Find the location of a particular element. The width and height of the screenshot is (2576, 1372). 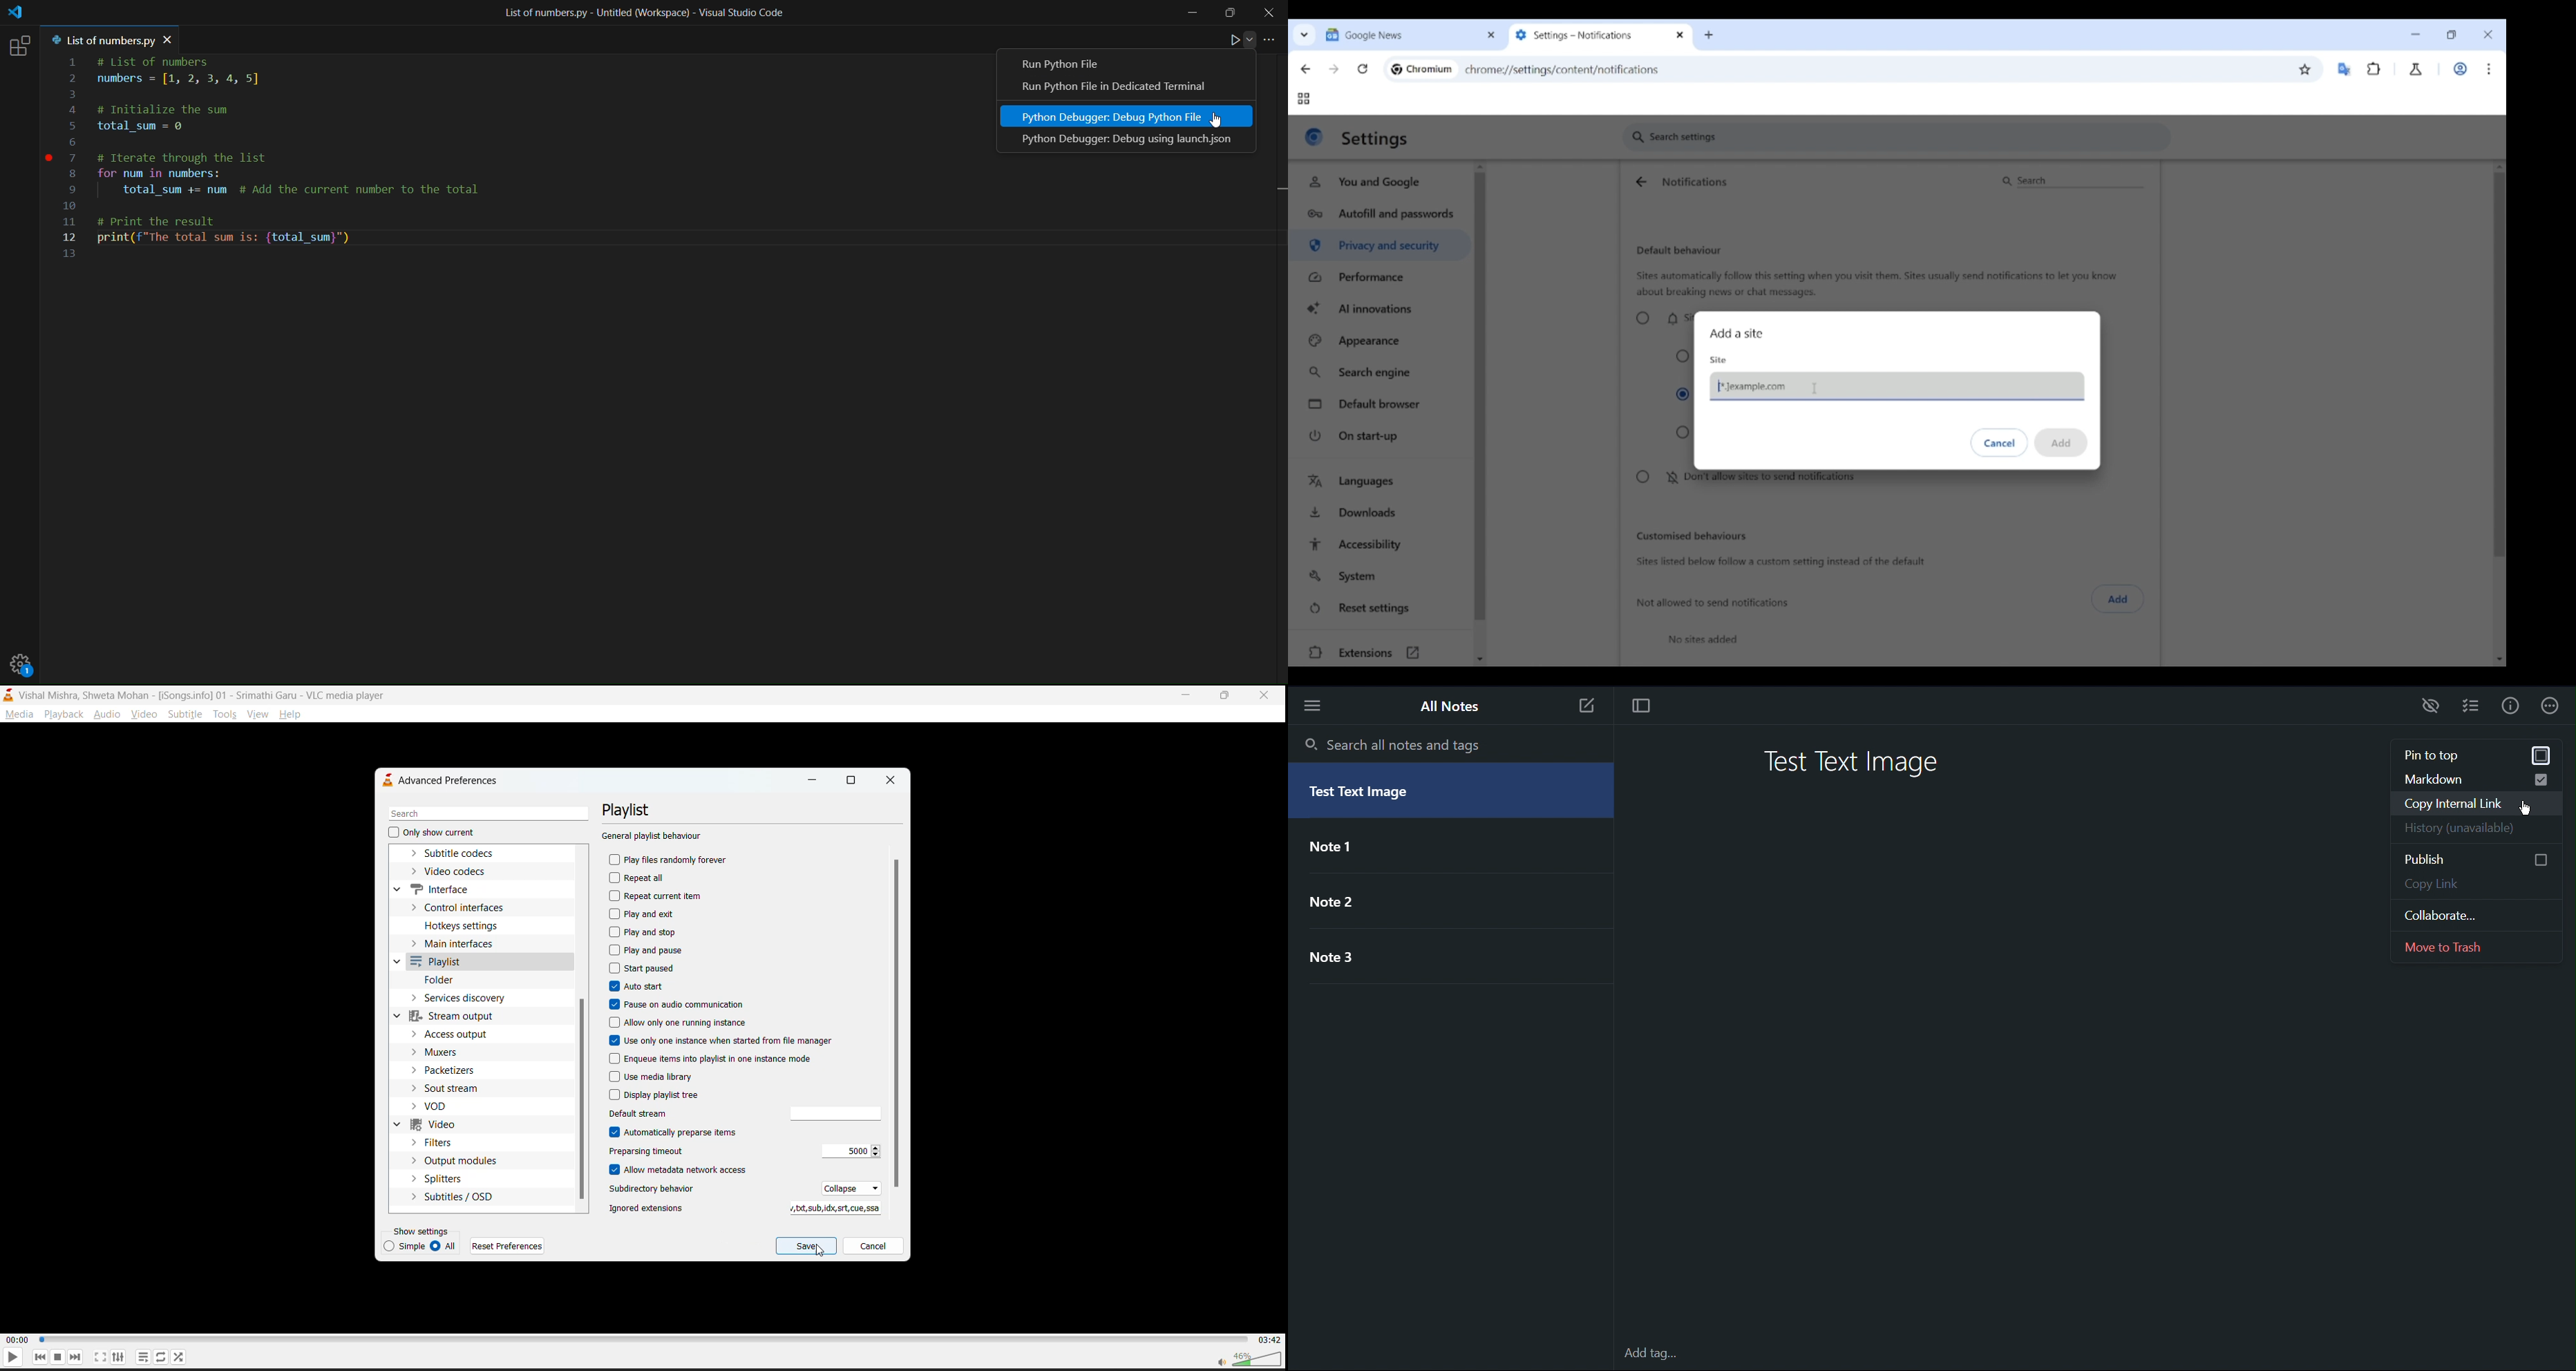

interface is located at coordinates (445, 890).